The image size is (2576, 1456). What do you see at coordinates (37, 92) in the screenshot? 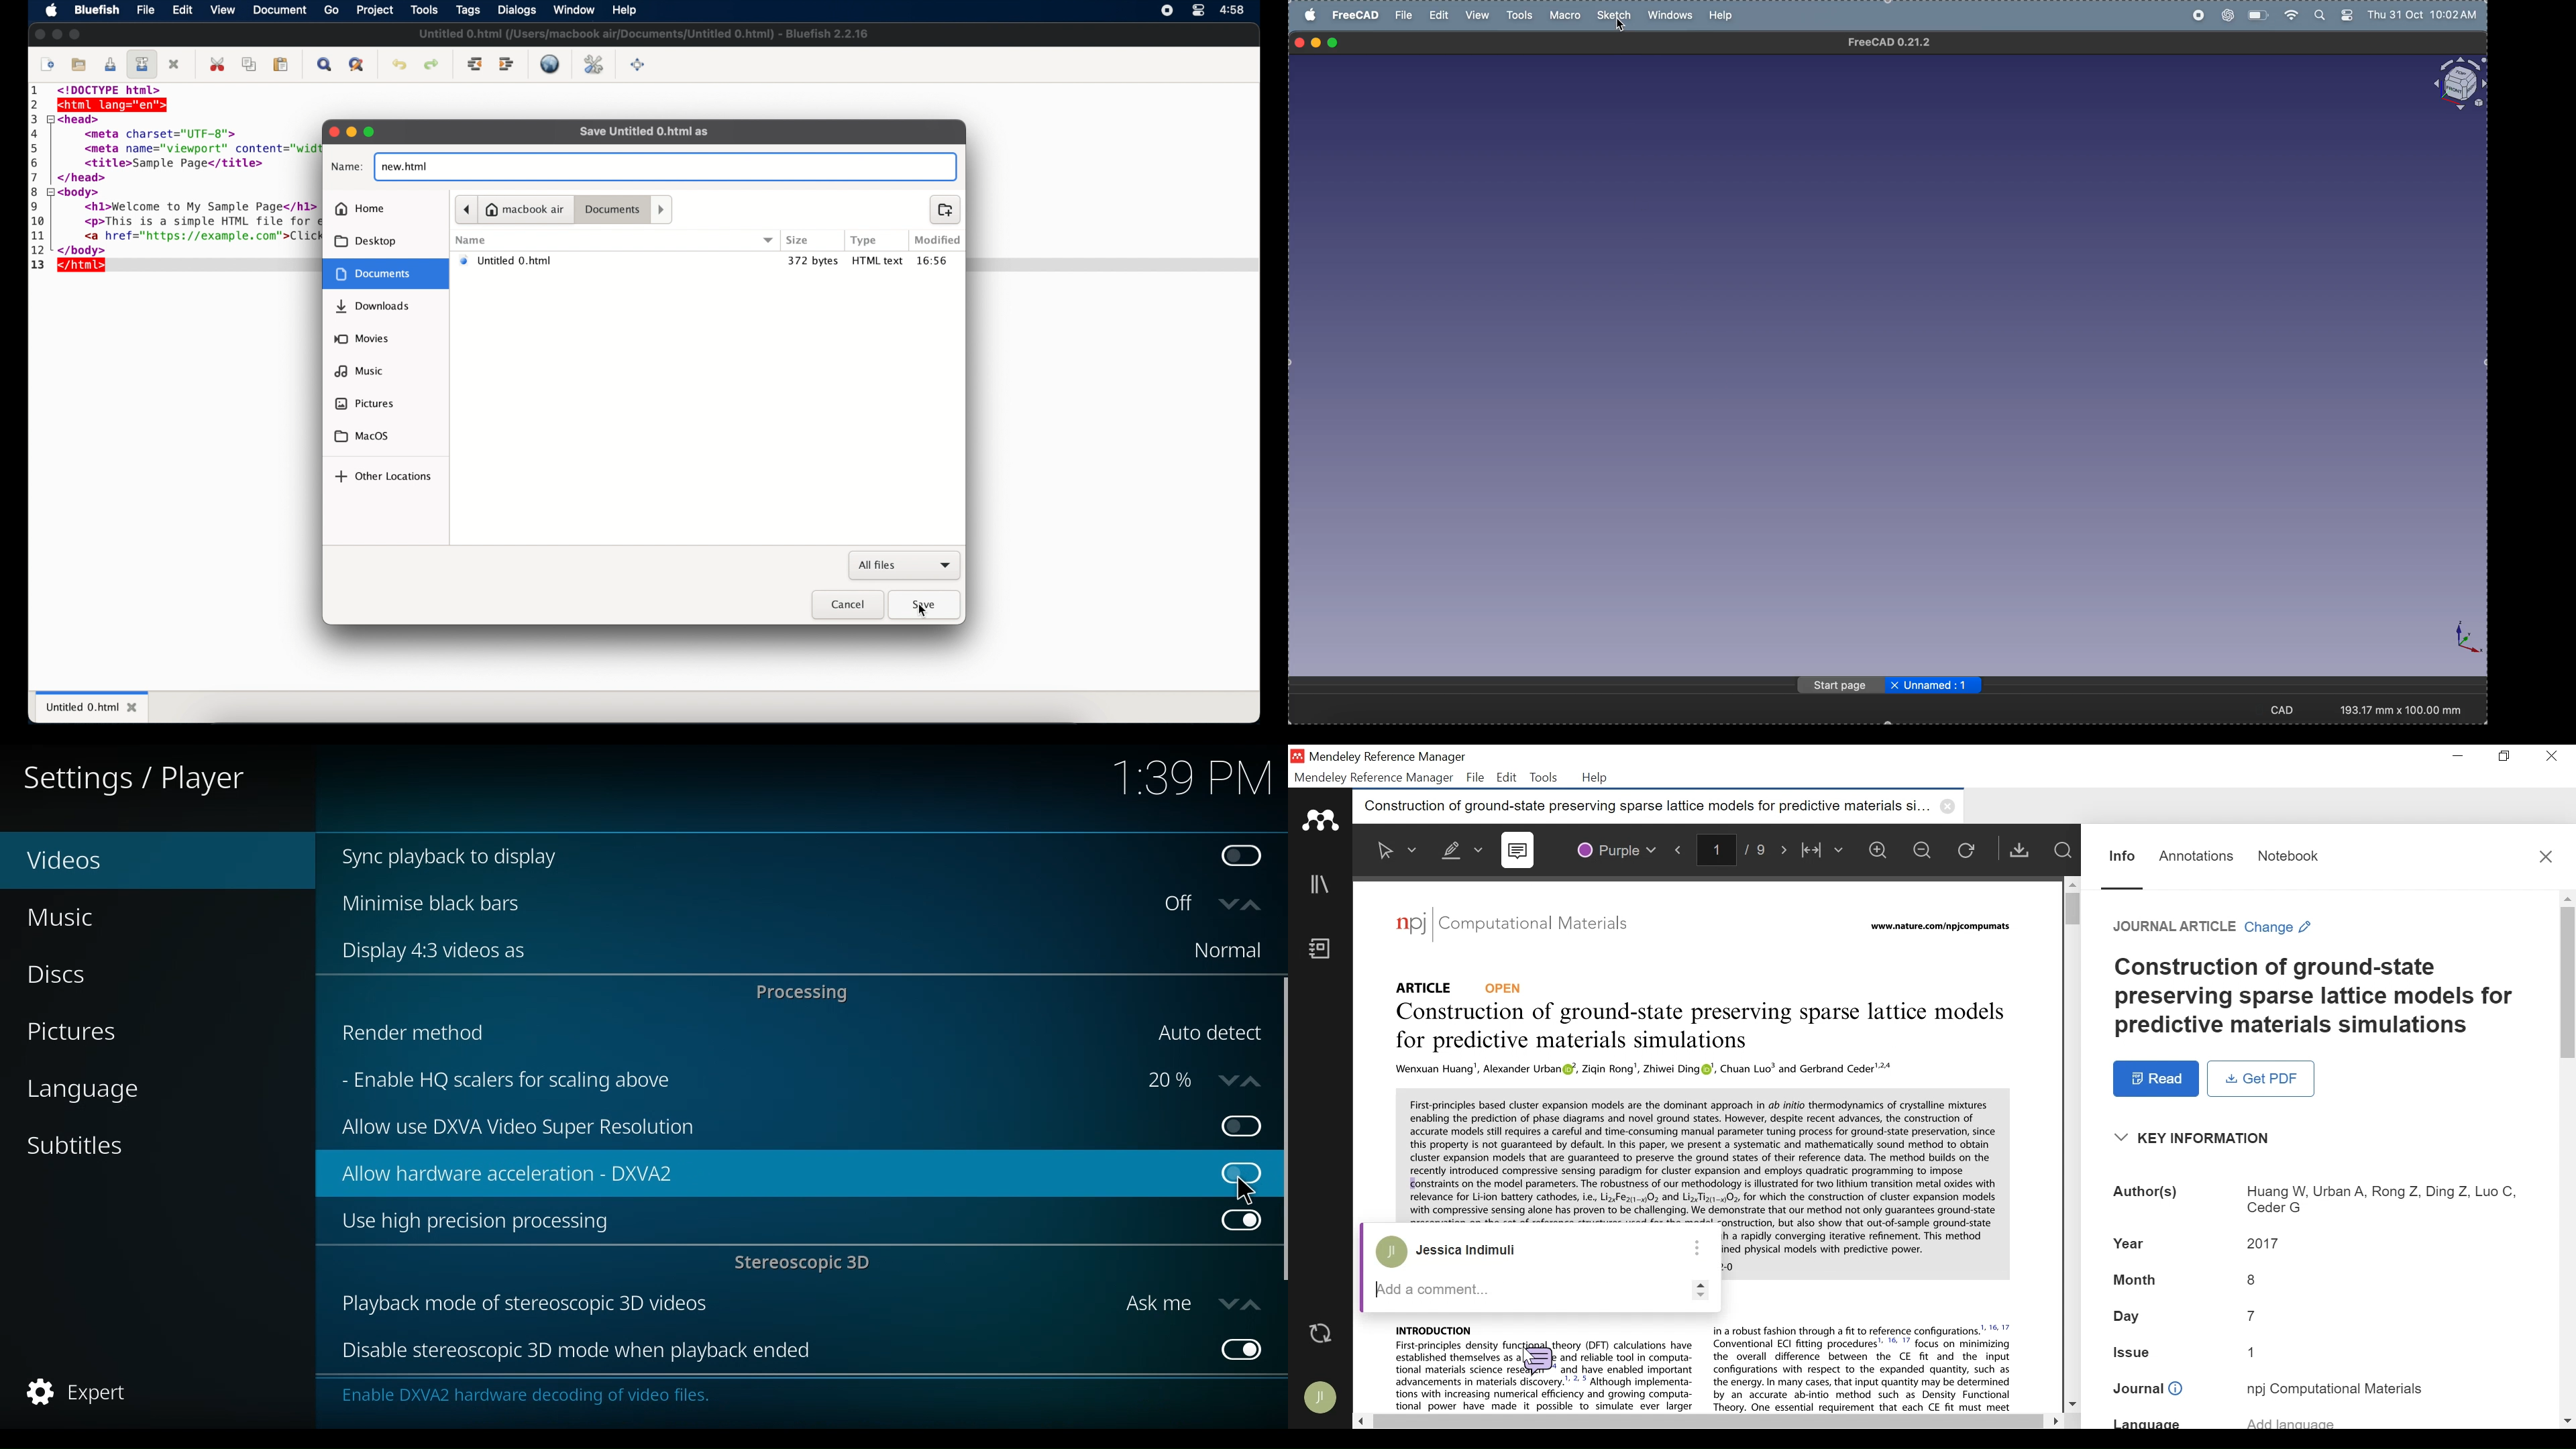
I see `1` at bounding box center [37, 92].